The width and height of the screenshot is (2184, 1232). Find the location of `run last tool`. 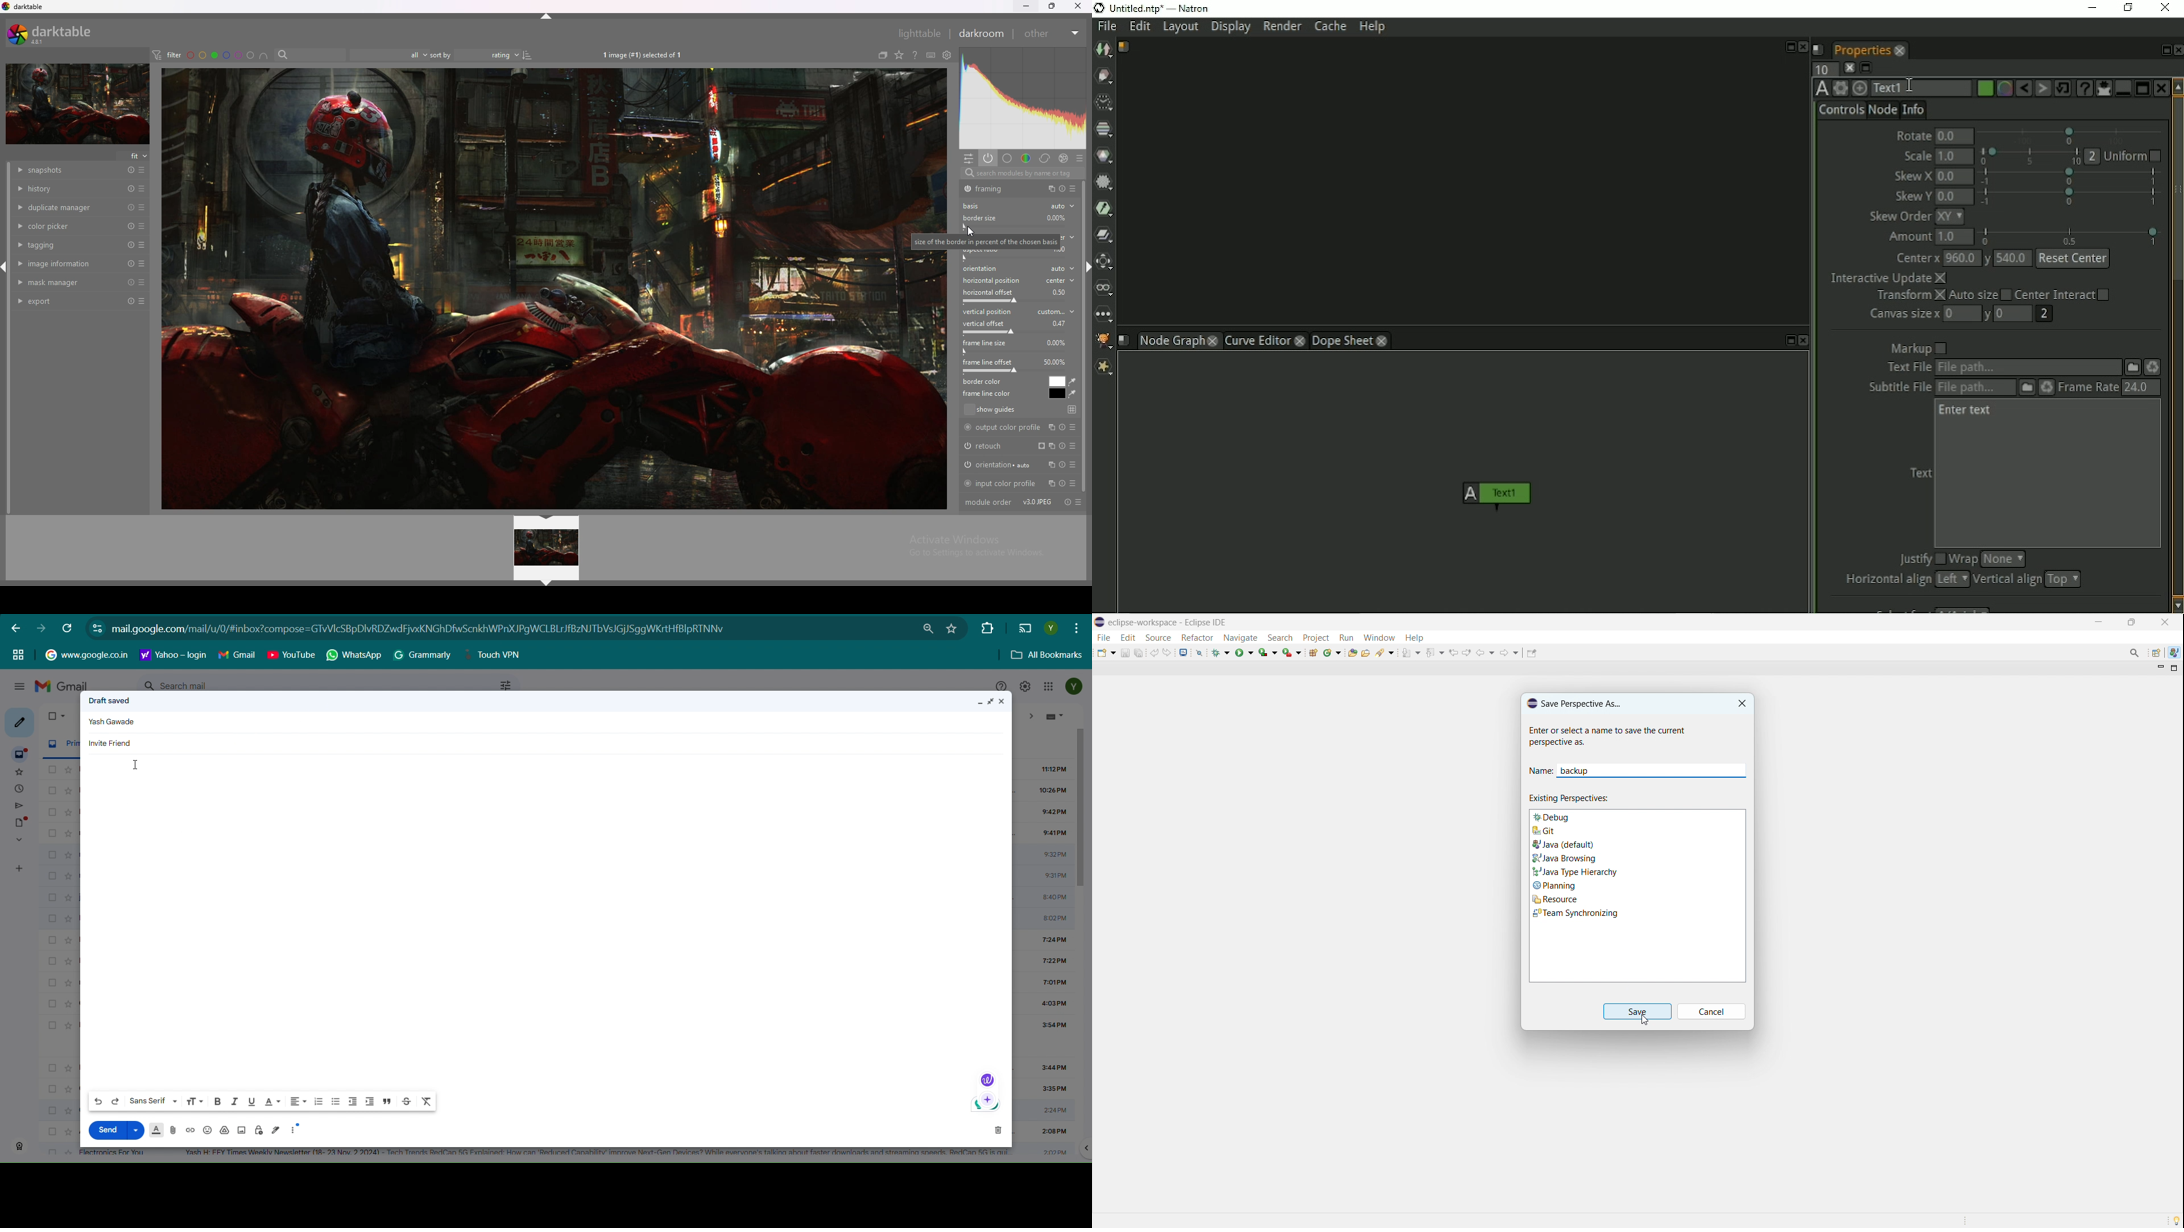

run last tool is located at coordinates (1293, 652).